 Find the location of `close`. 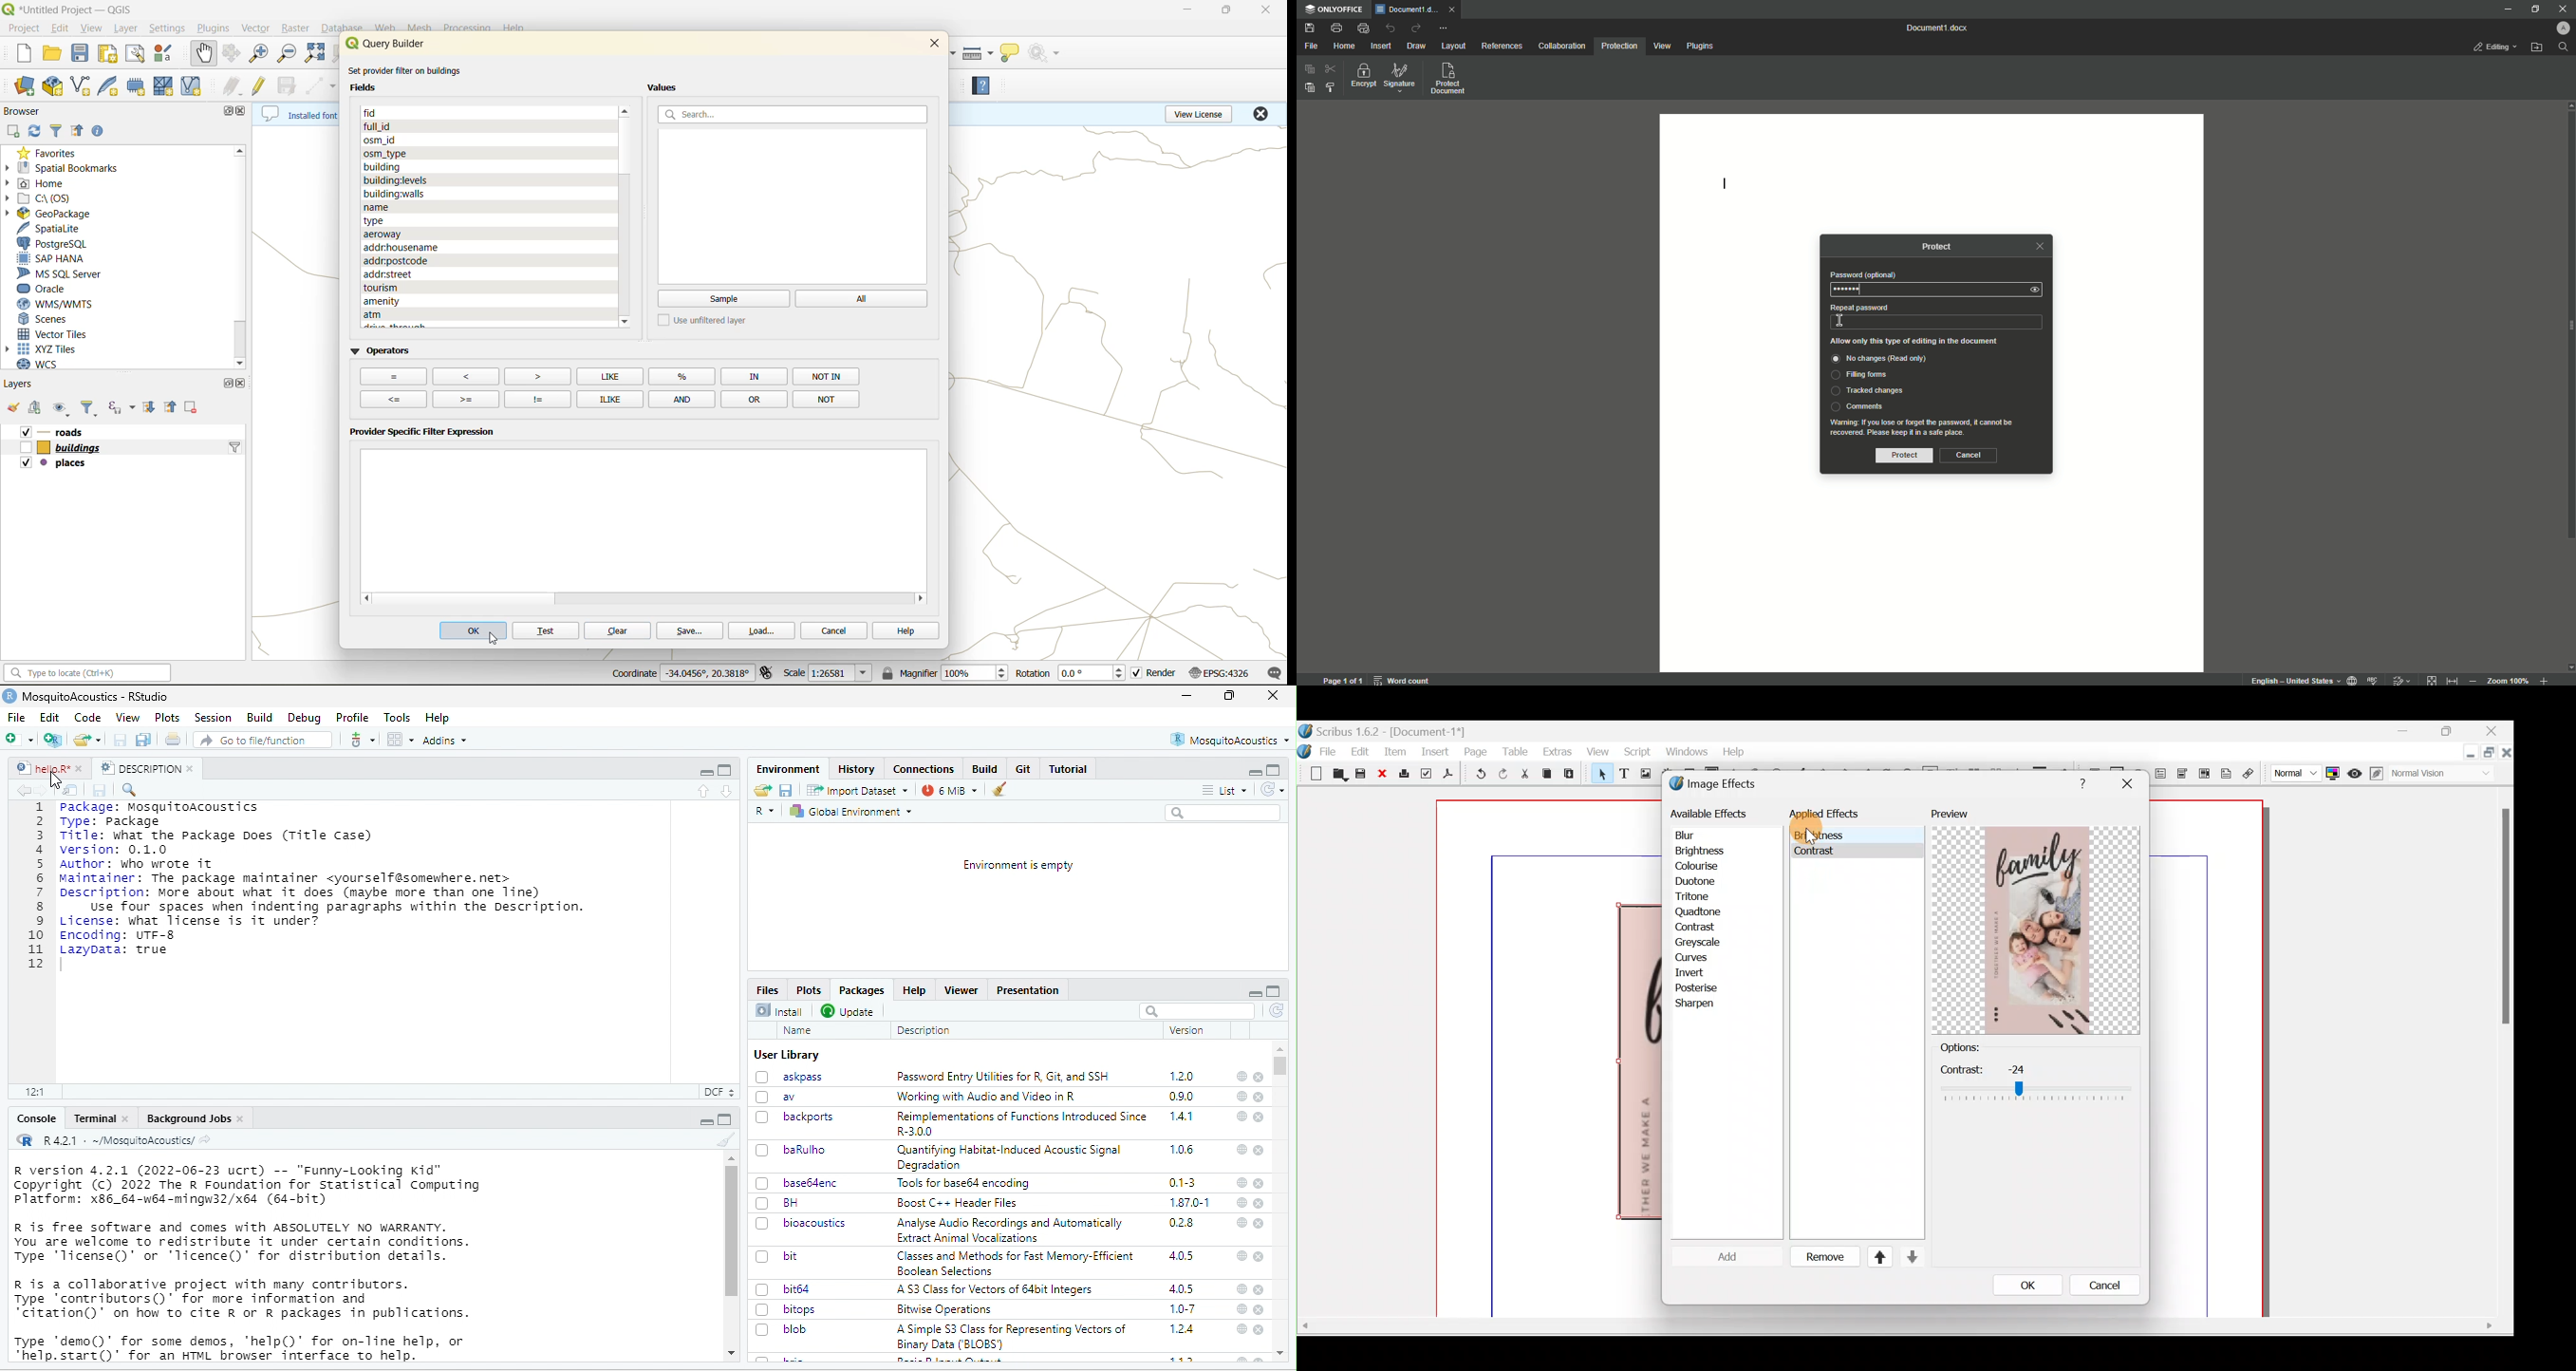

close is located at coordinates (1260, 1117).